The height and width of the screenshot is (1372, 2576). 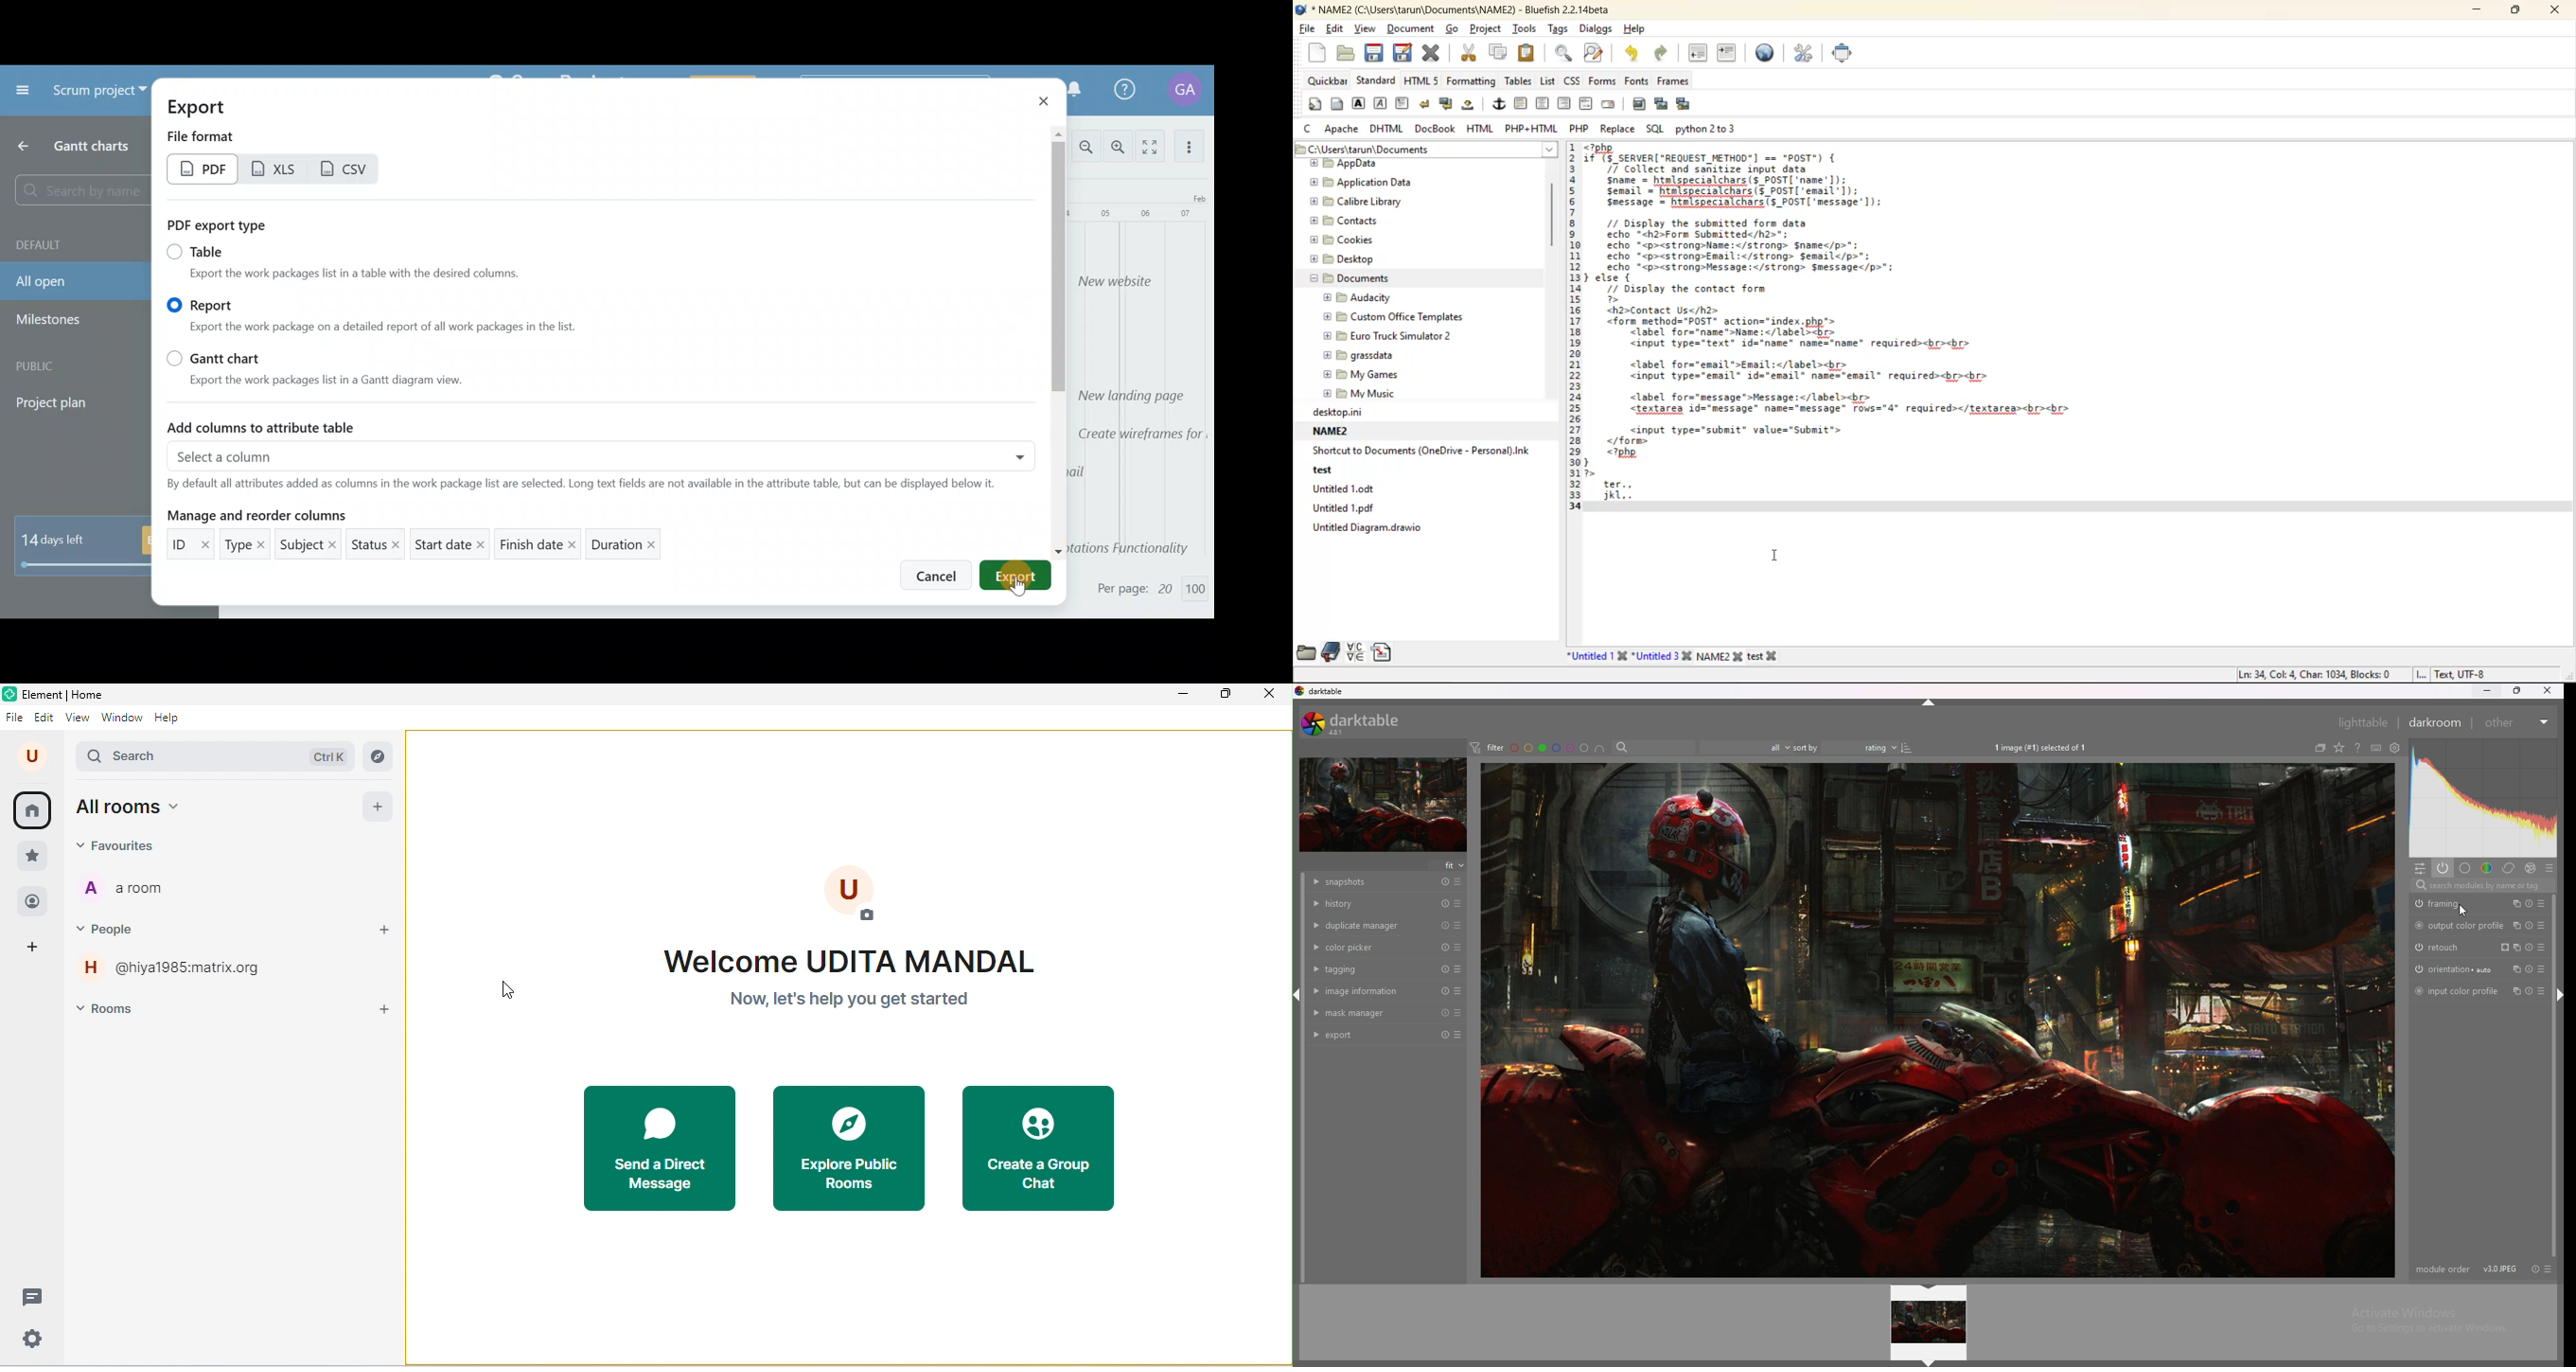 What do you see at coordinates (1685, 105) in the screenshot?
I see `insert multiple thumbnail` at bounding box center [1685, 105].